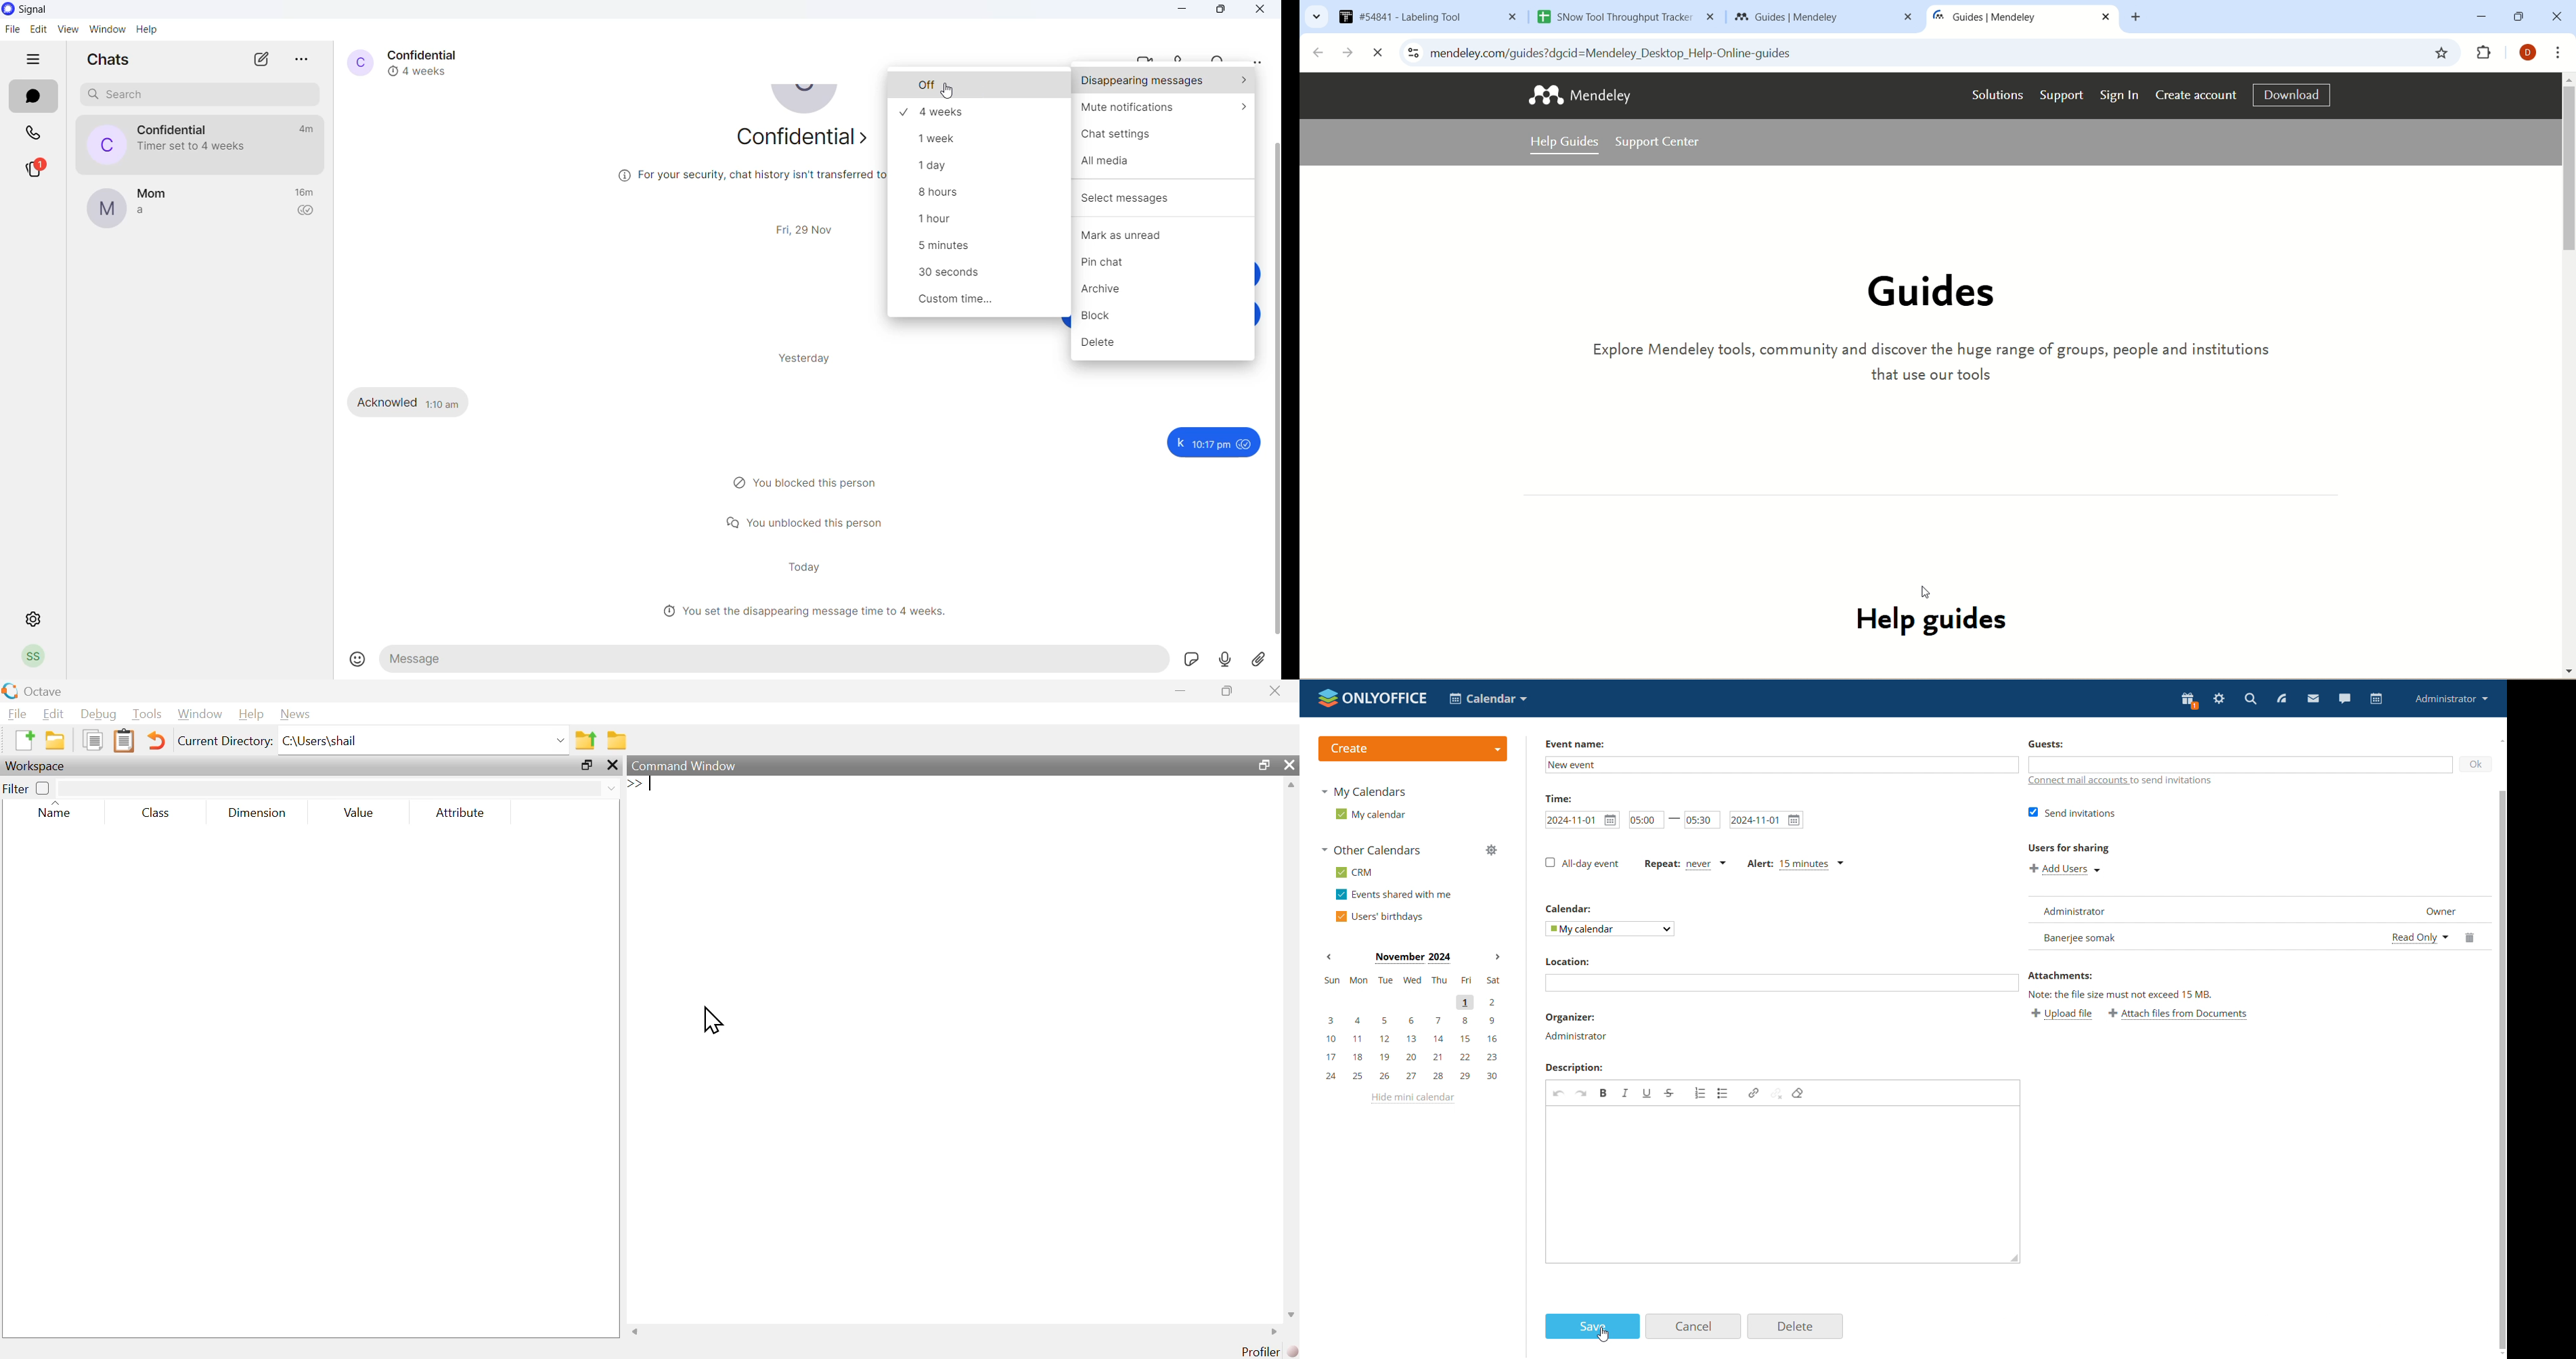  What do you see at coordinates (2568, 374) in the screenshot?
I see `vertical scroll bar` at bounding box center [2568, 374].